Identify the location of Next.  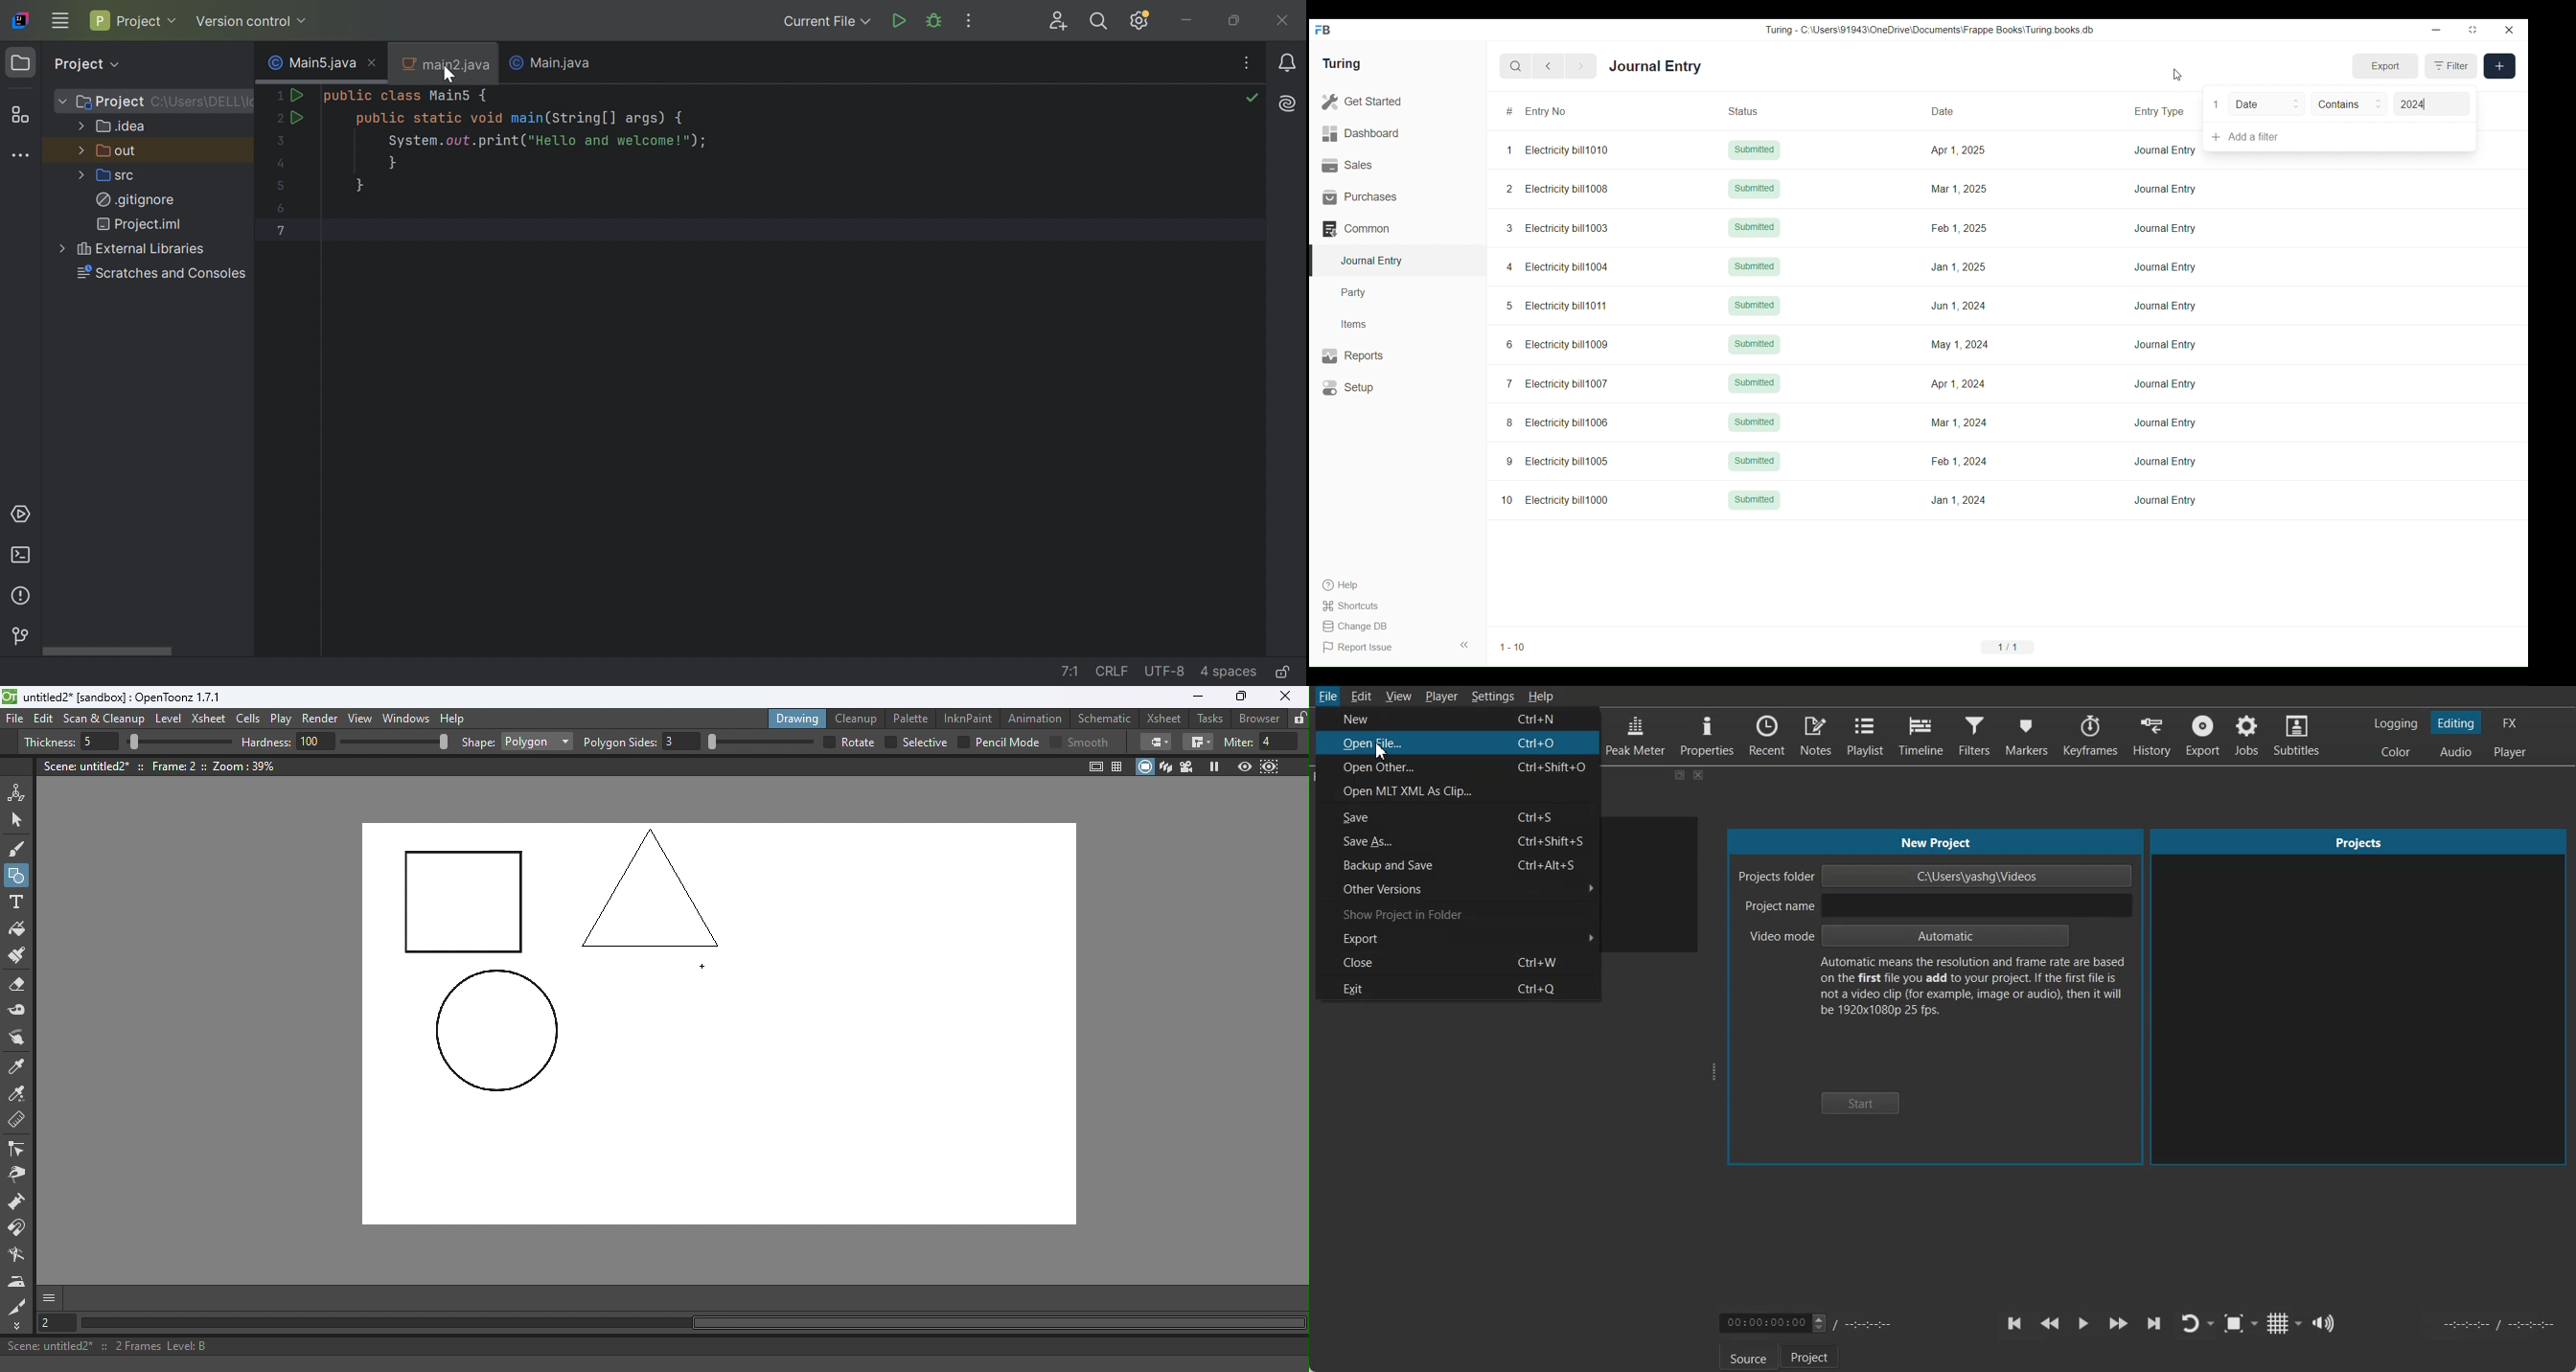
(1581, 67).